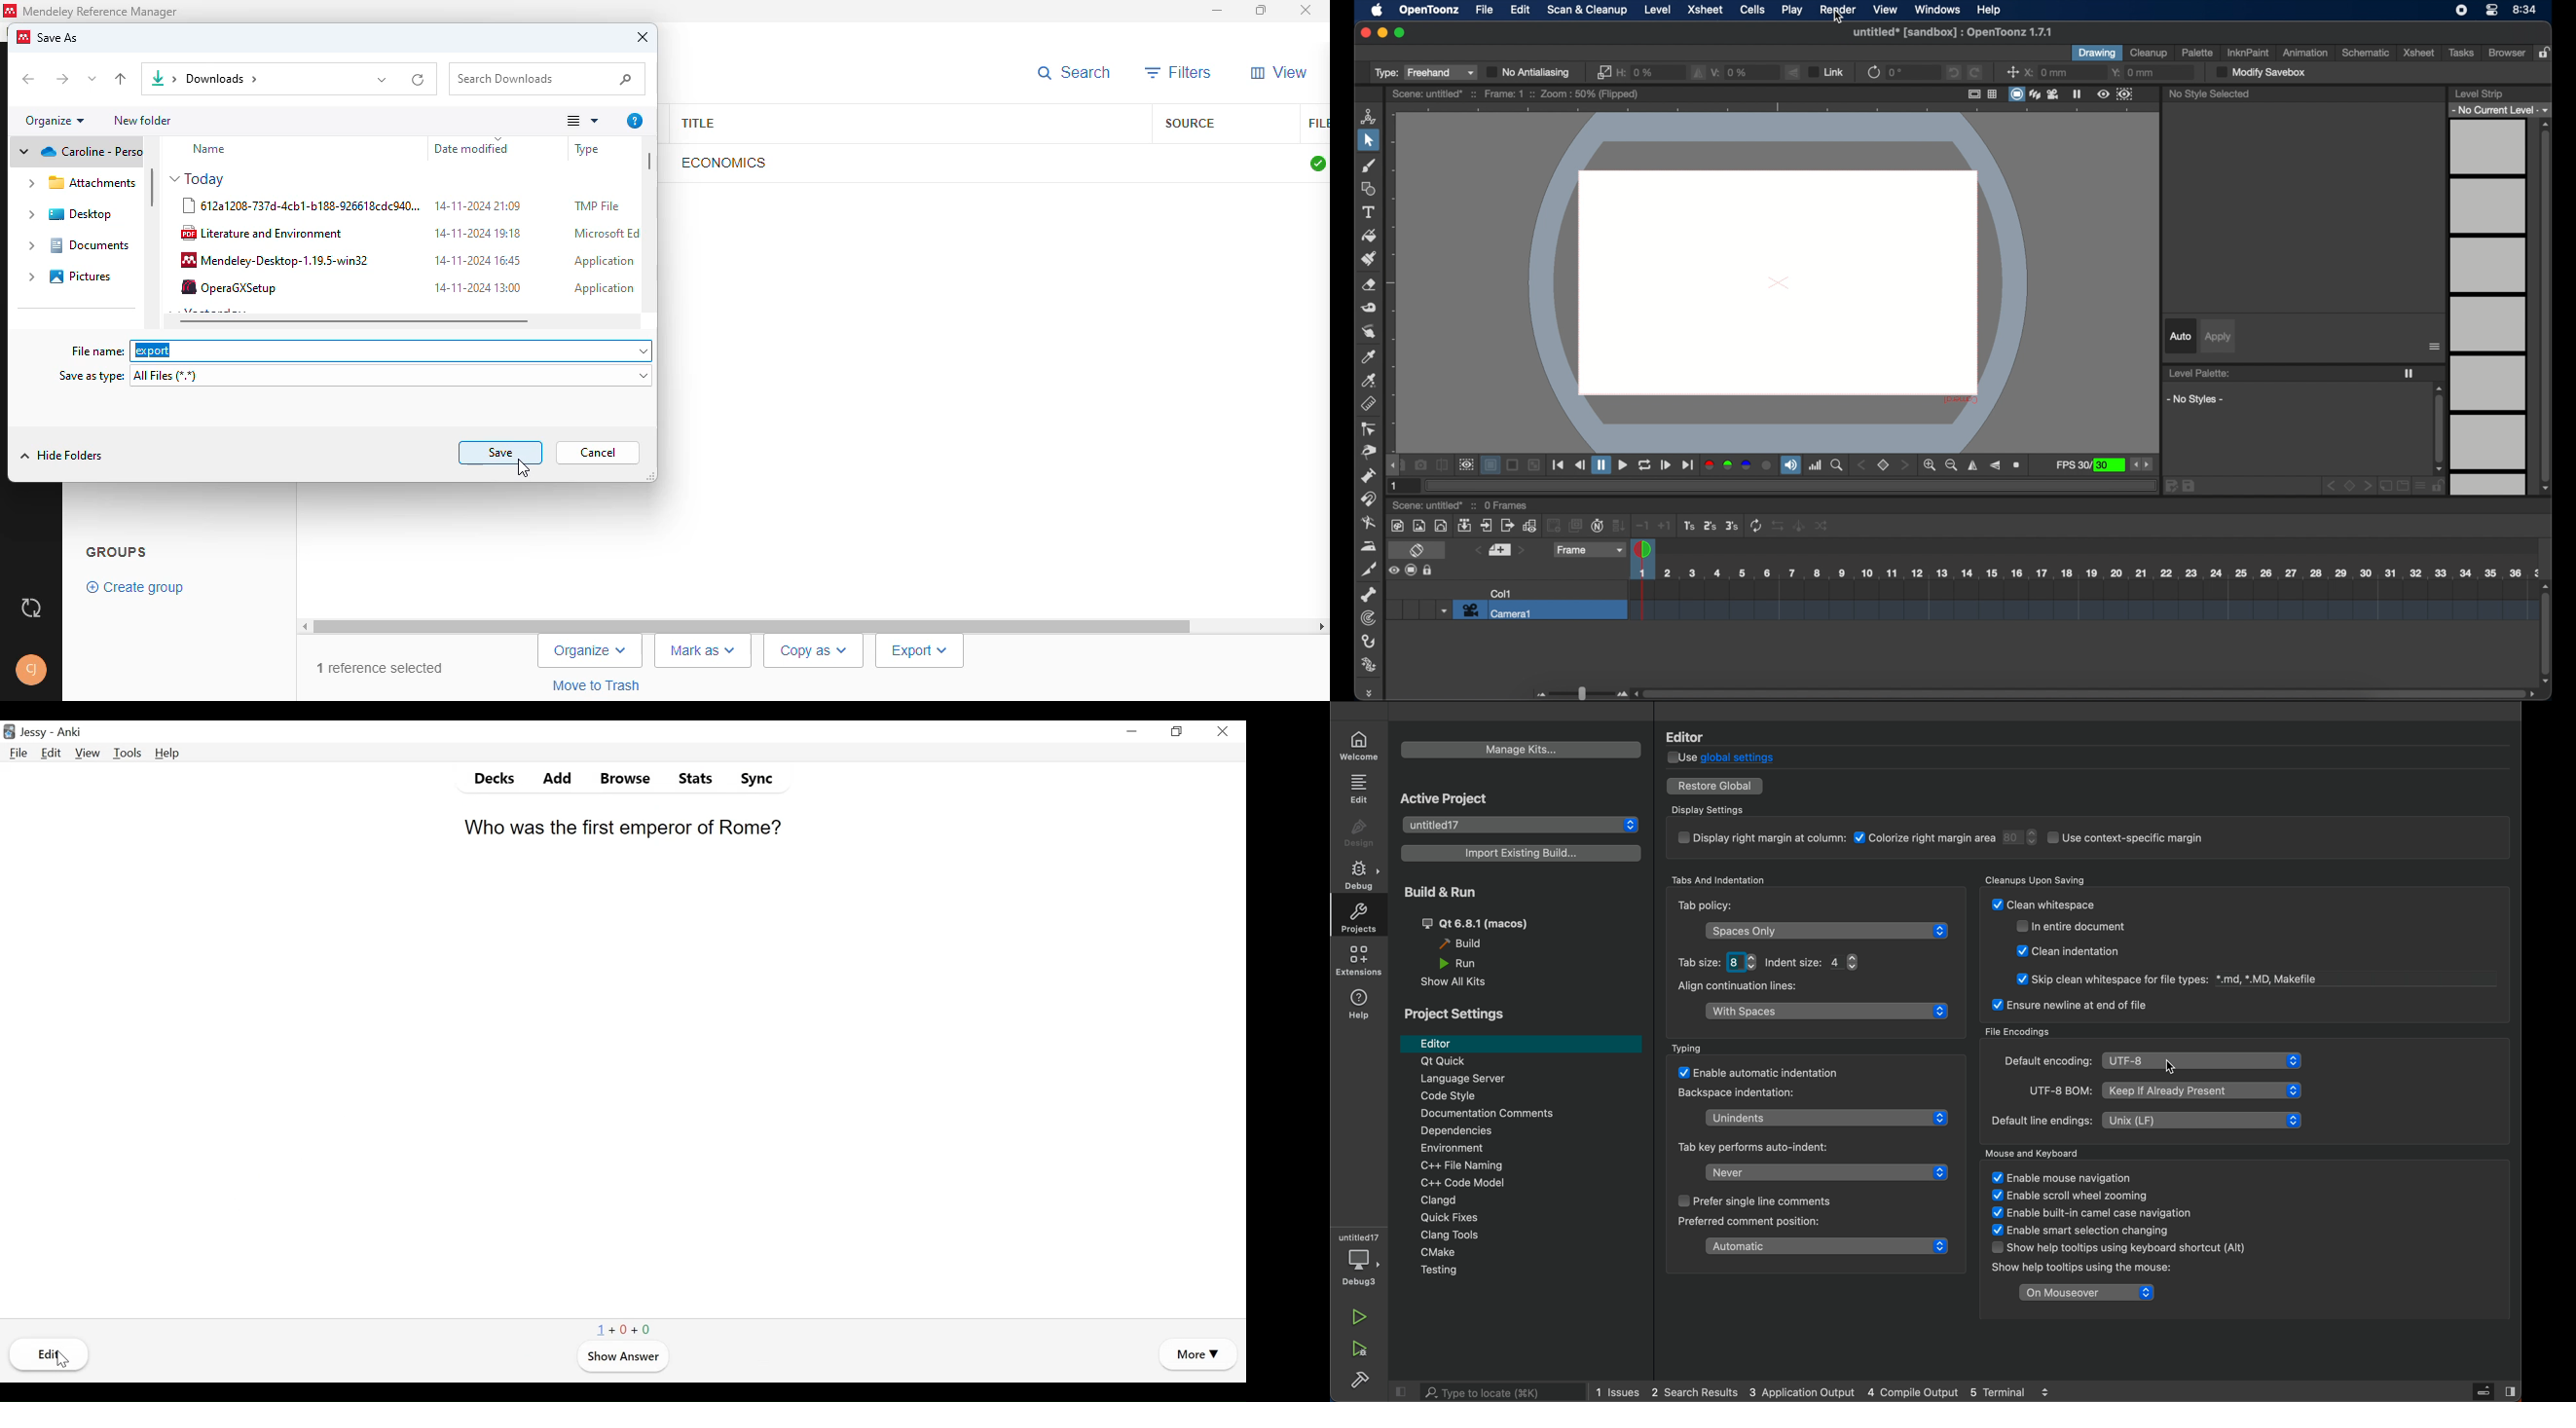 This screenshot has width=2576, height=1428. What do you see at coordinates (2143, 1119) in the screenshot?
I see `line encoding` at bounding box center [2143, 1119].